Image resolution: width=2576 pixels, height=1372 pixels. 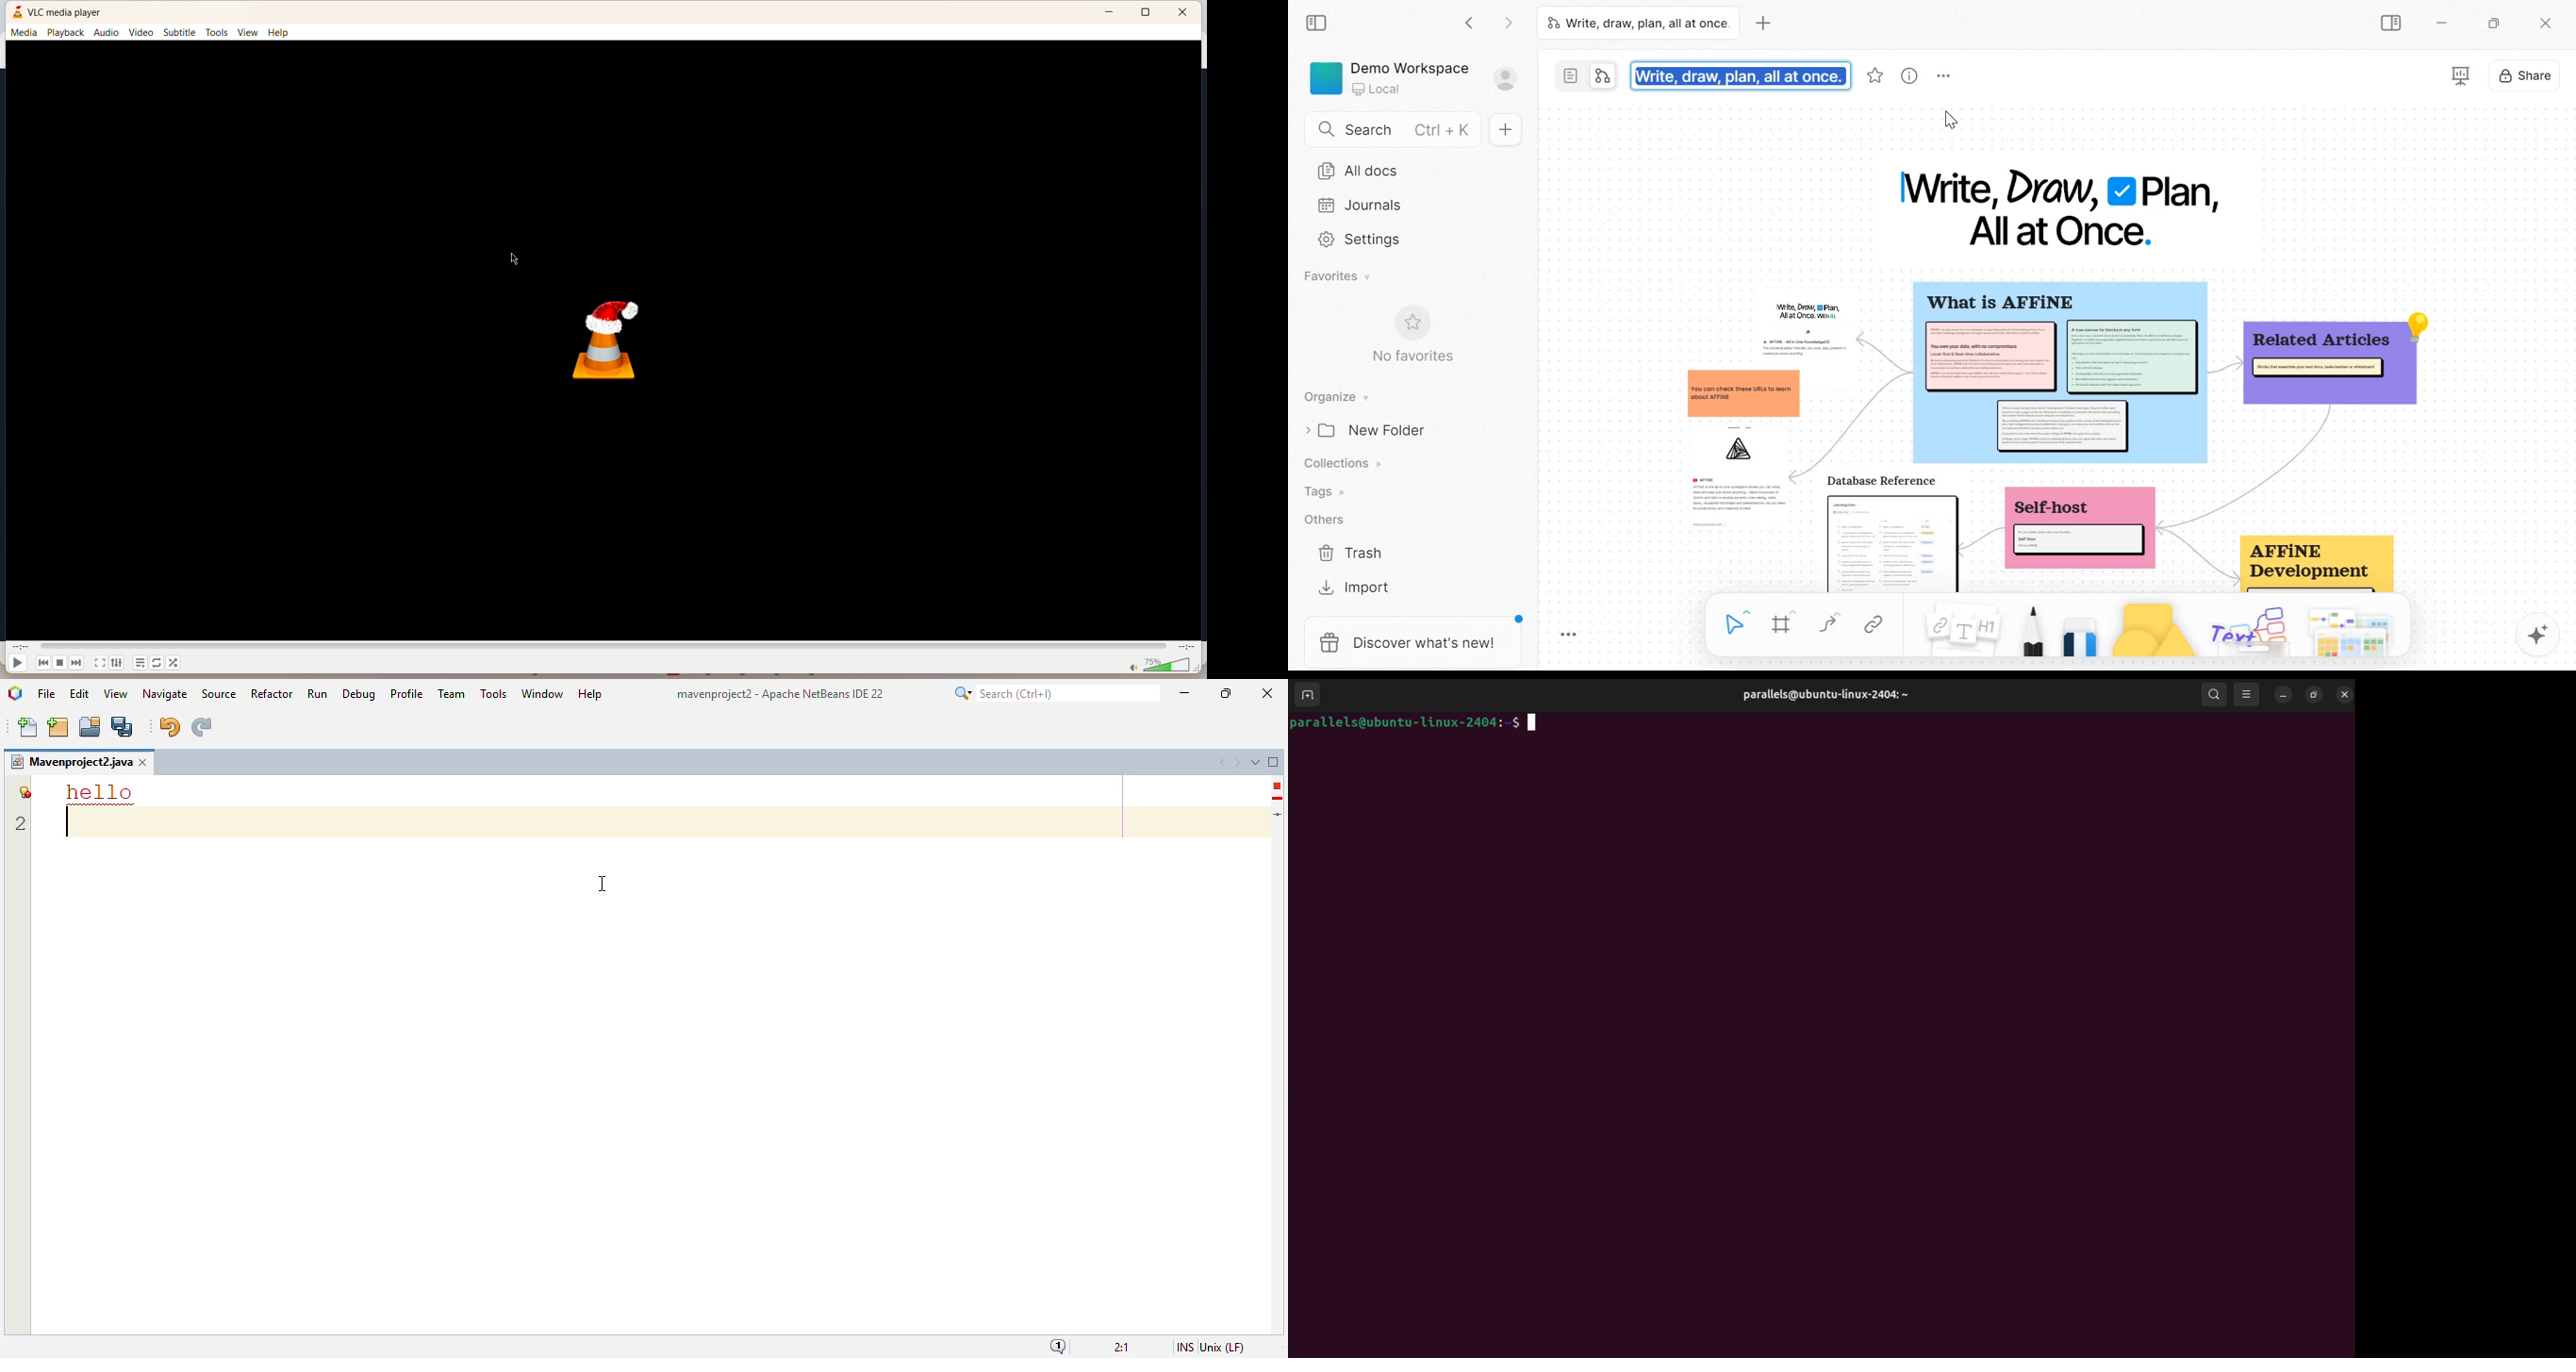 What do you see at coordinates (2316, 694) in the screenshot?
I see `resize` at bounding box center [2316, 694].